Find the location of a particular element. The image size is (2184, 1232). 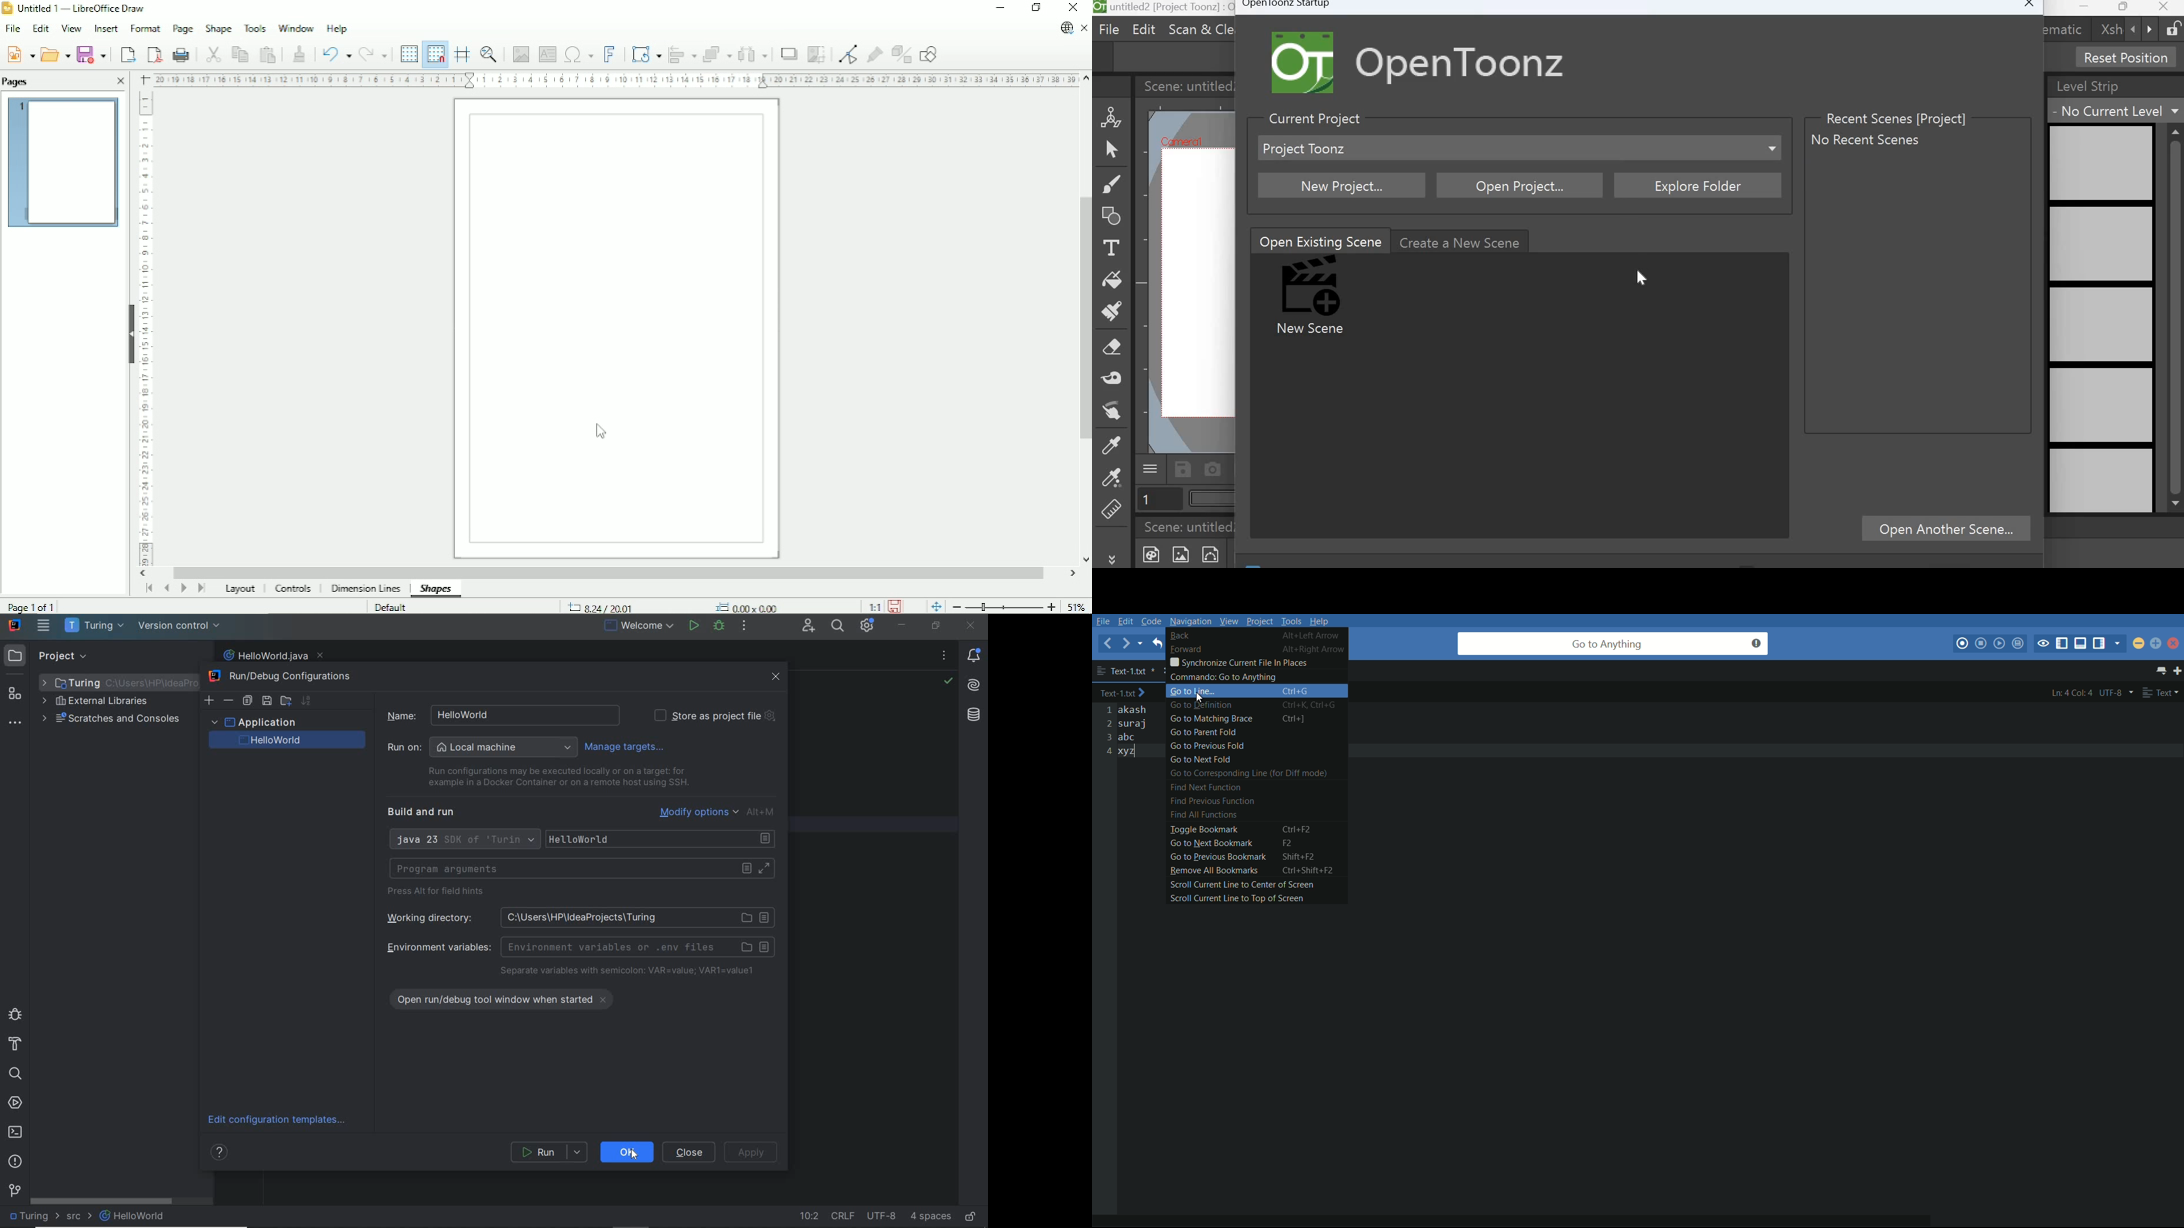

Insert text box is located at coordinates (548, 53).